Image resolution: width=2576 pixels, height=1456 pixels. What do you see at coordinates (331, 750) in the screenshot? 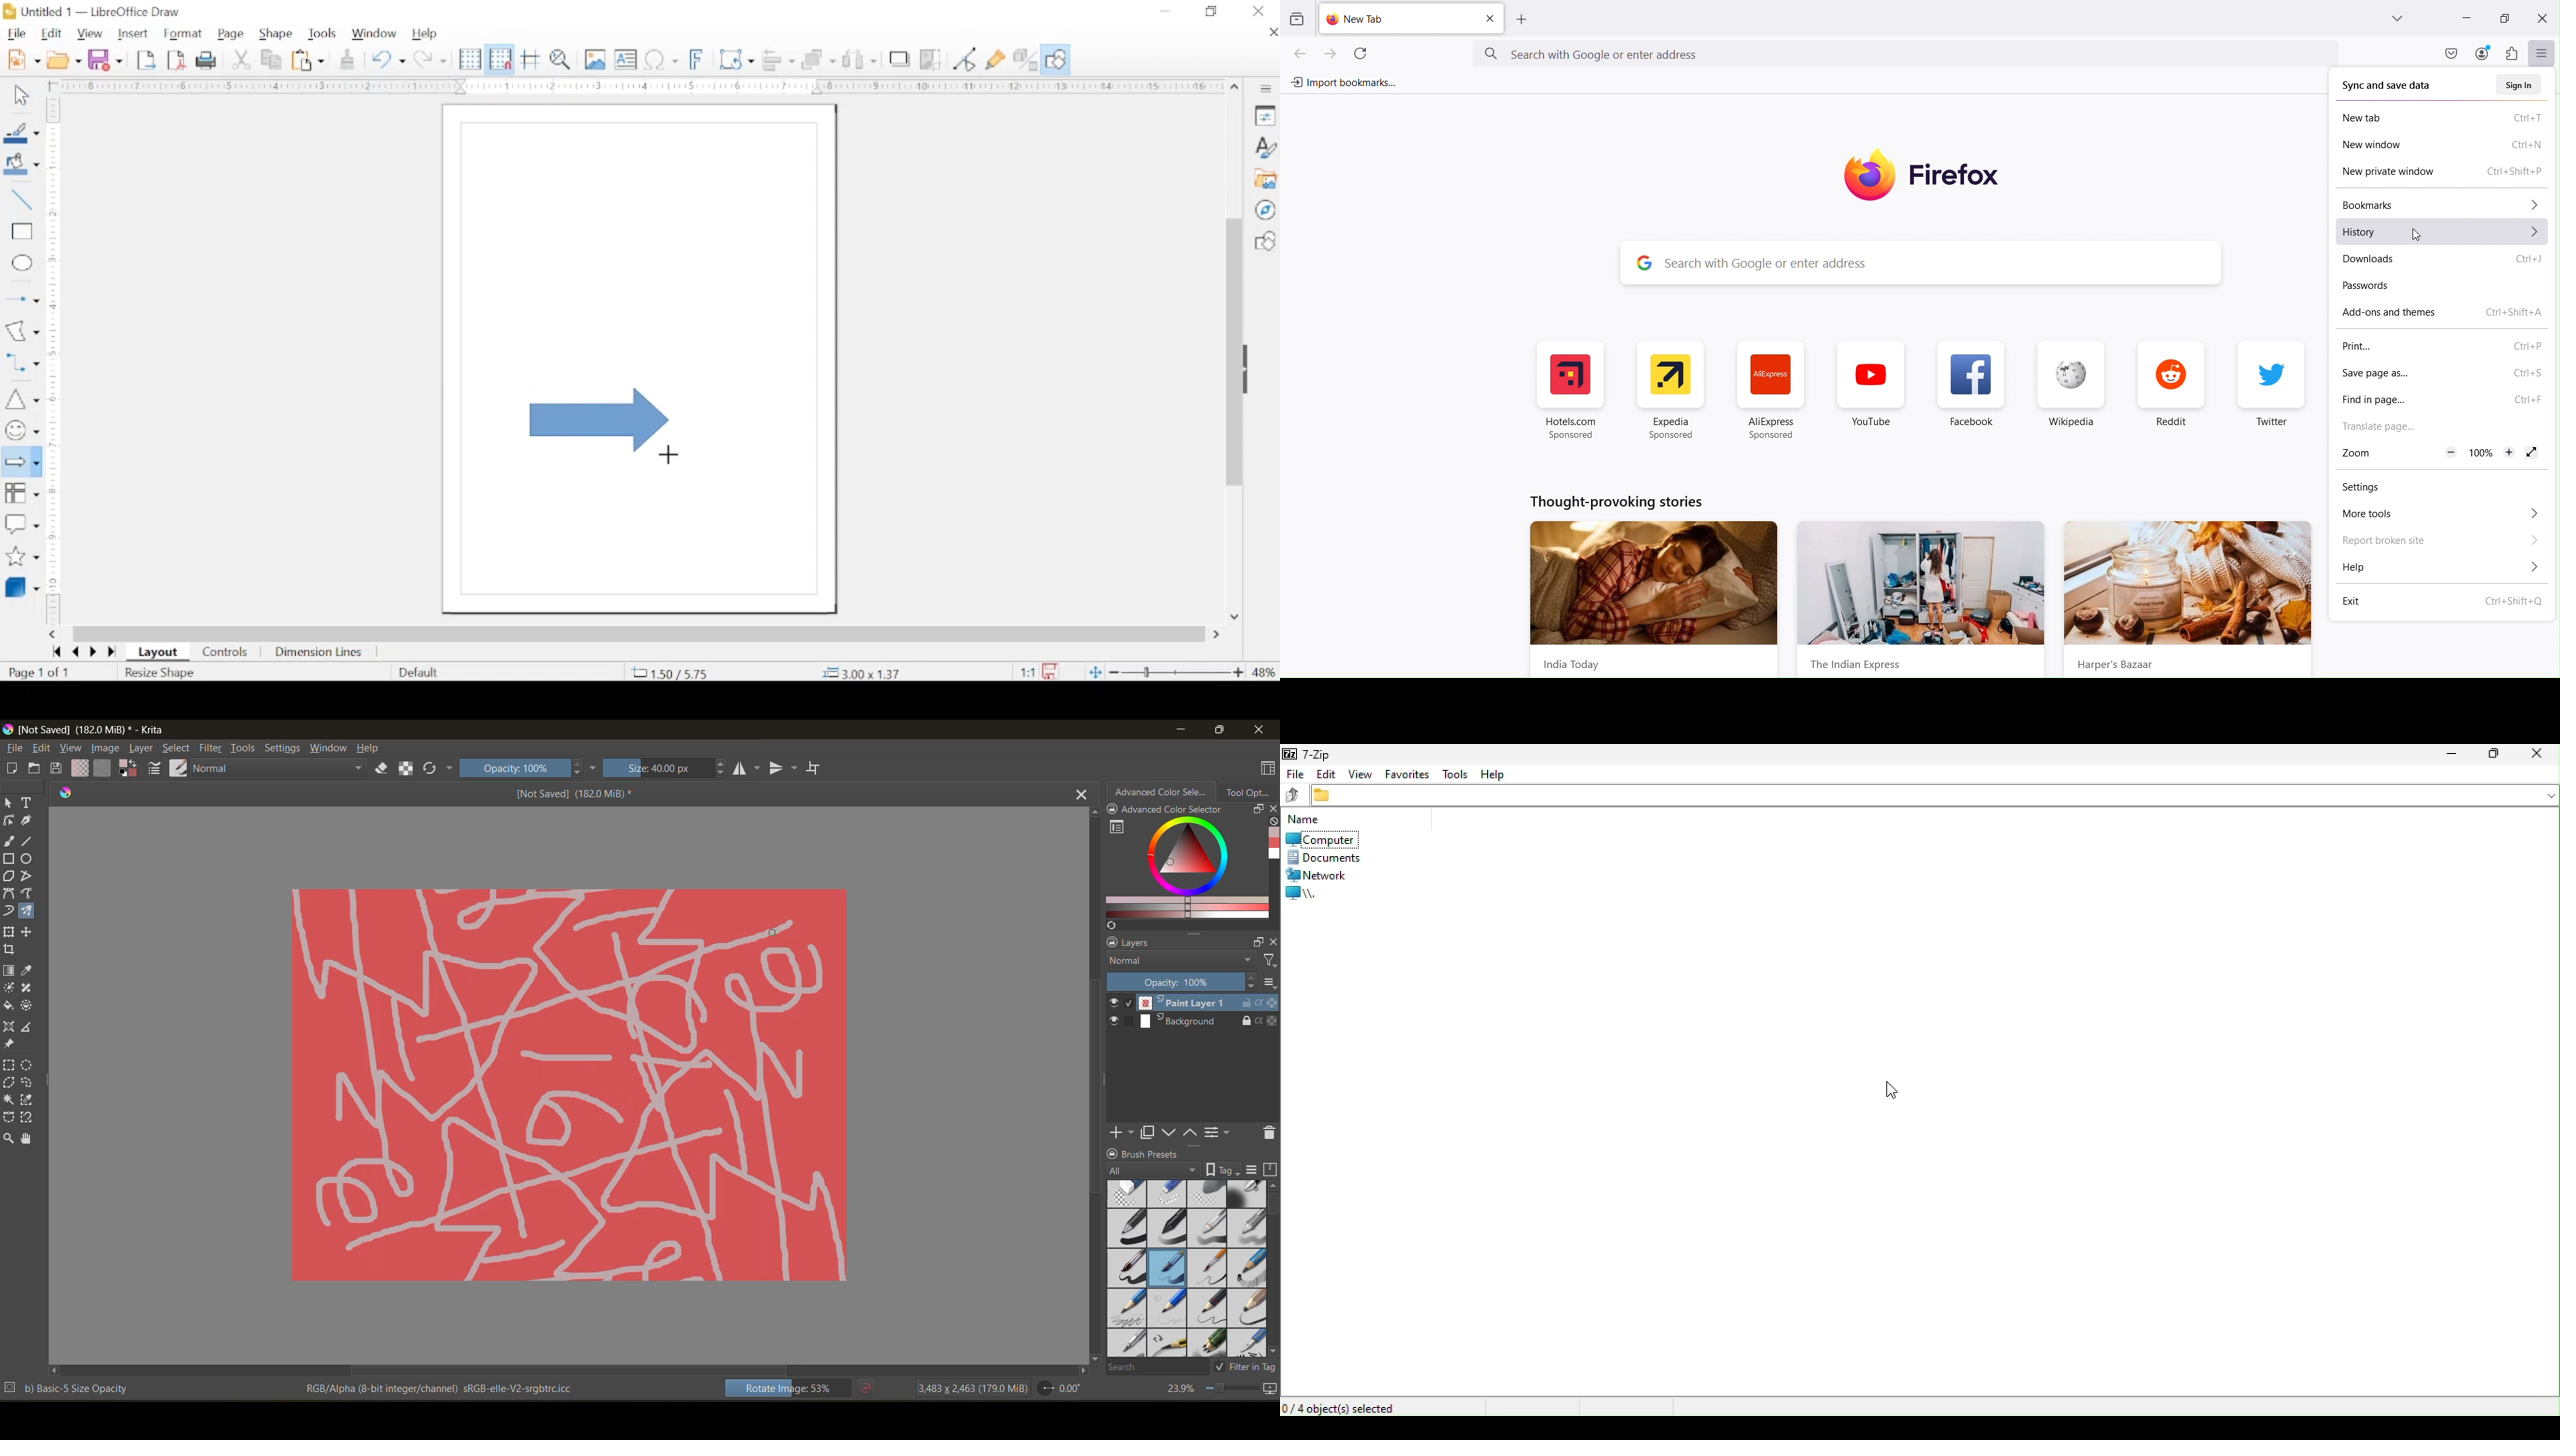
I see `window` at bounding box center [331, 750].